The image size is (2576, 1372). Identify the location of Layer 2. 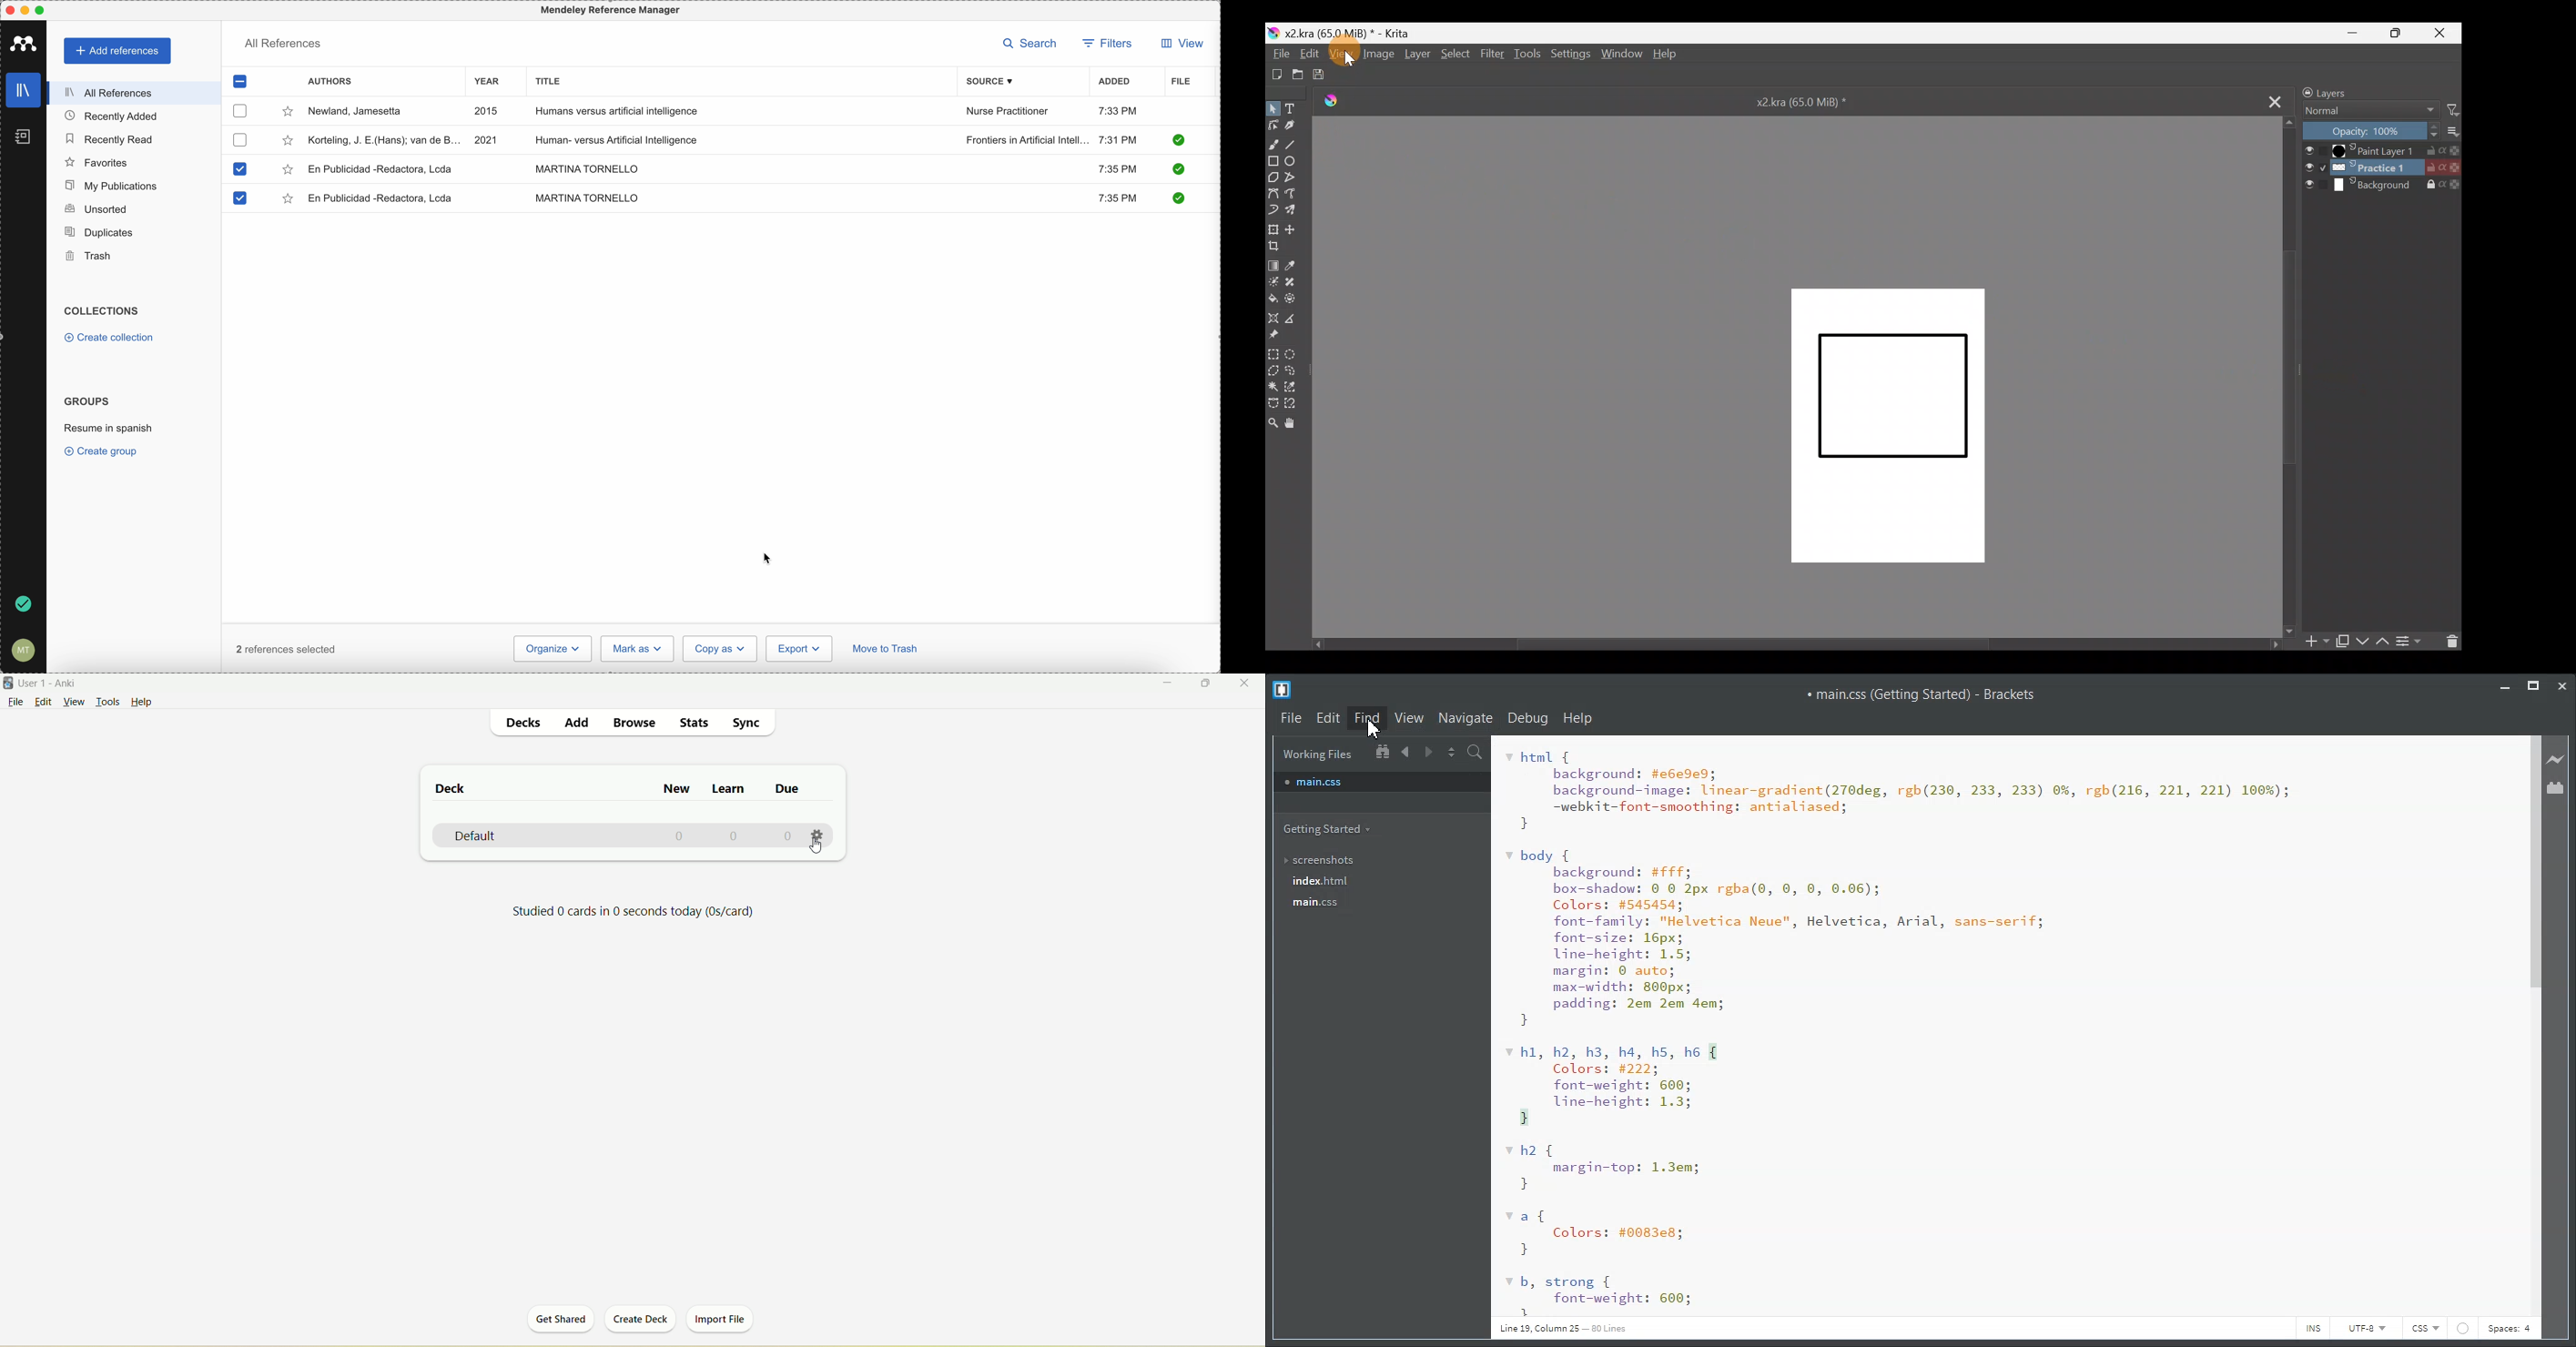
(2382, 167).